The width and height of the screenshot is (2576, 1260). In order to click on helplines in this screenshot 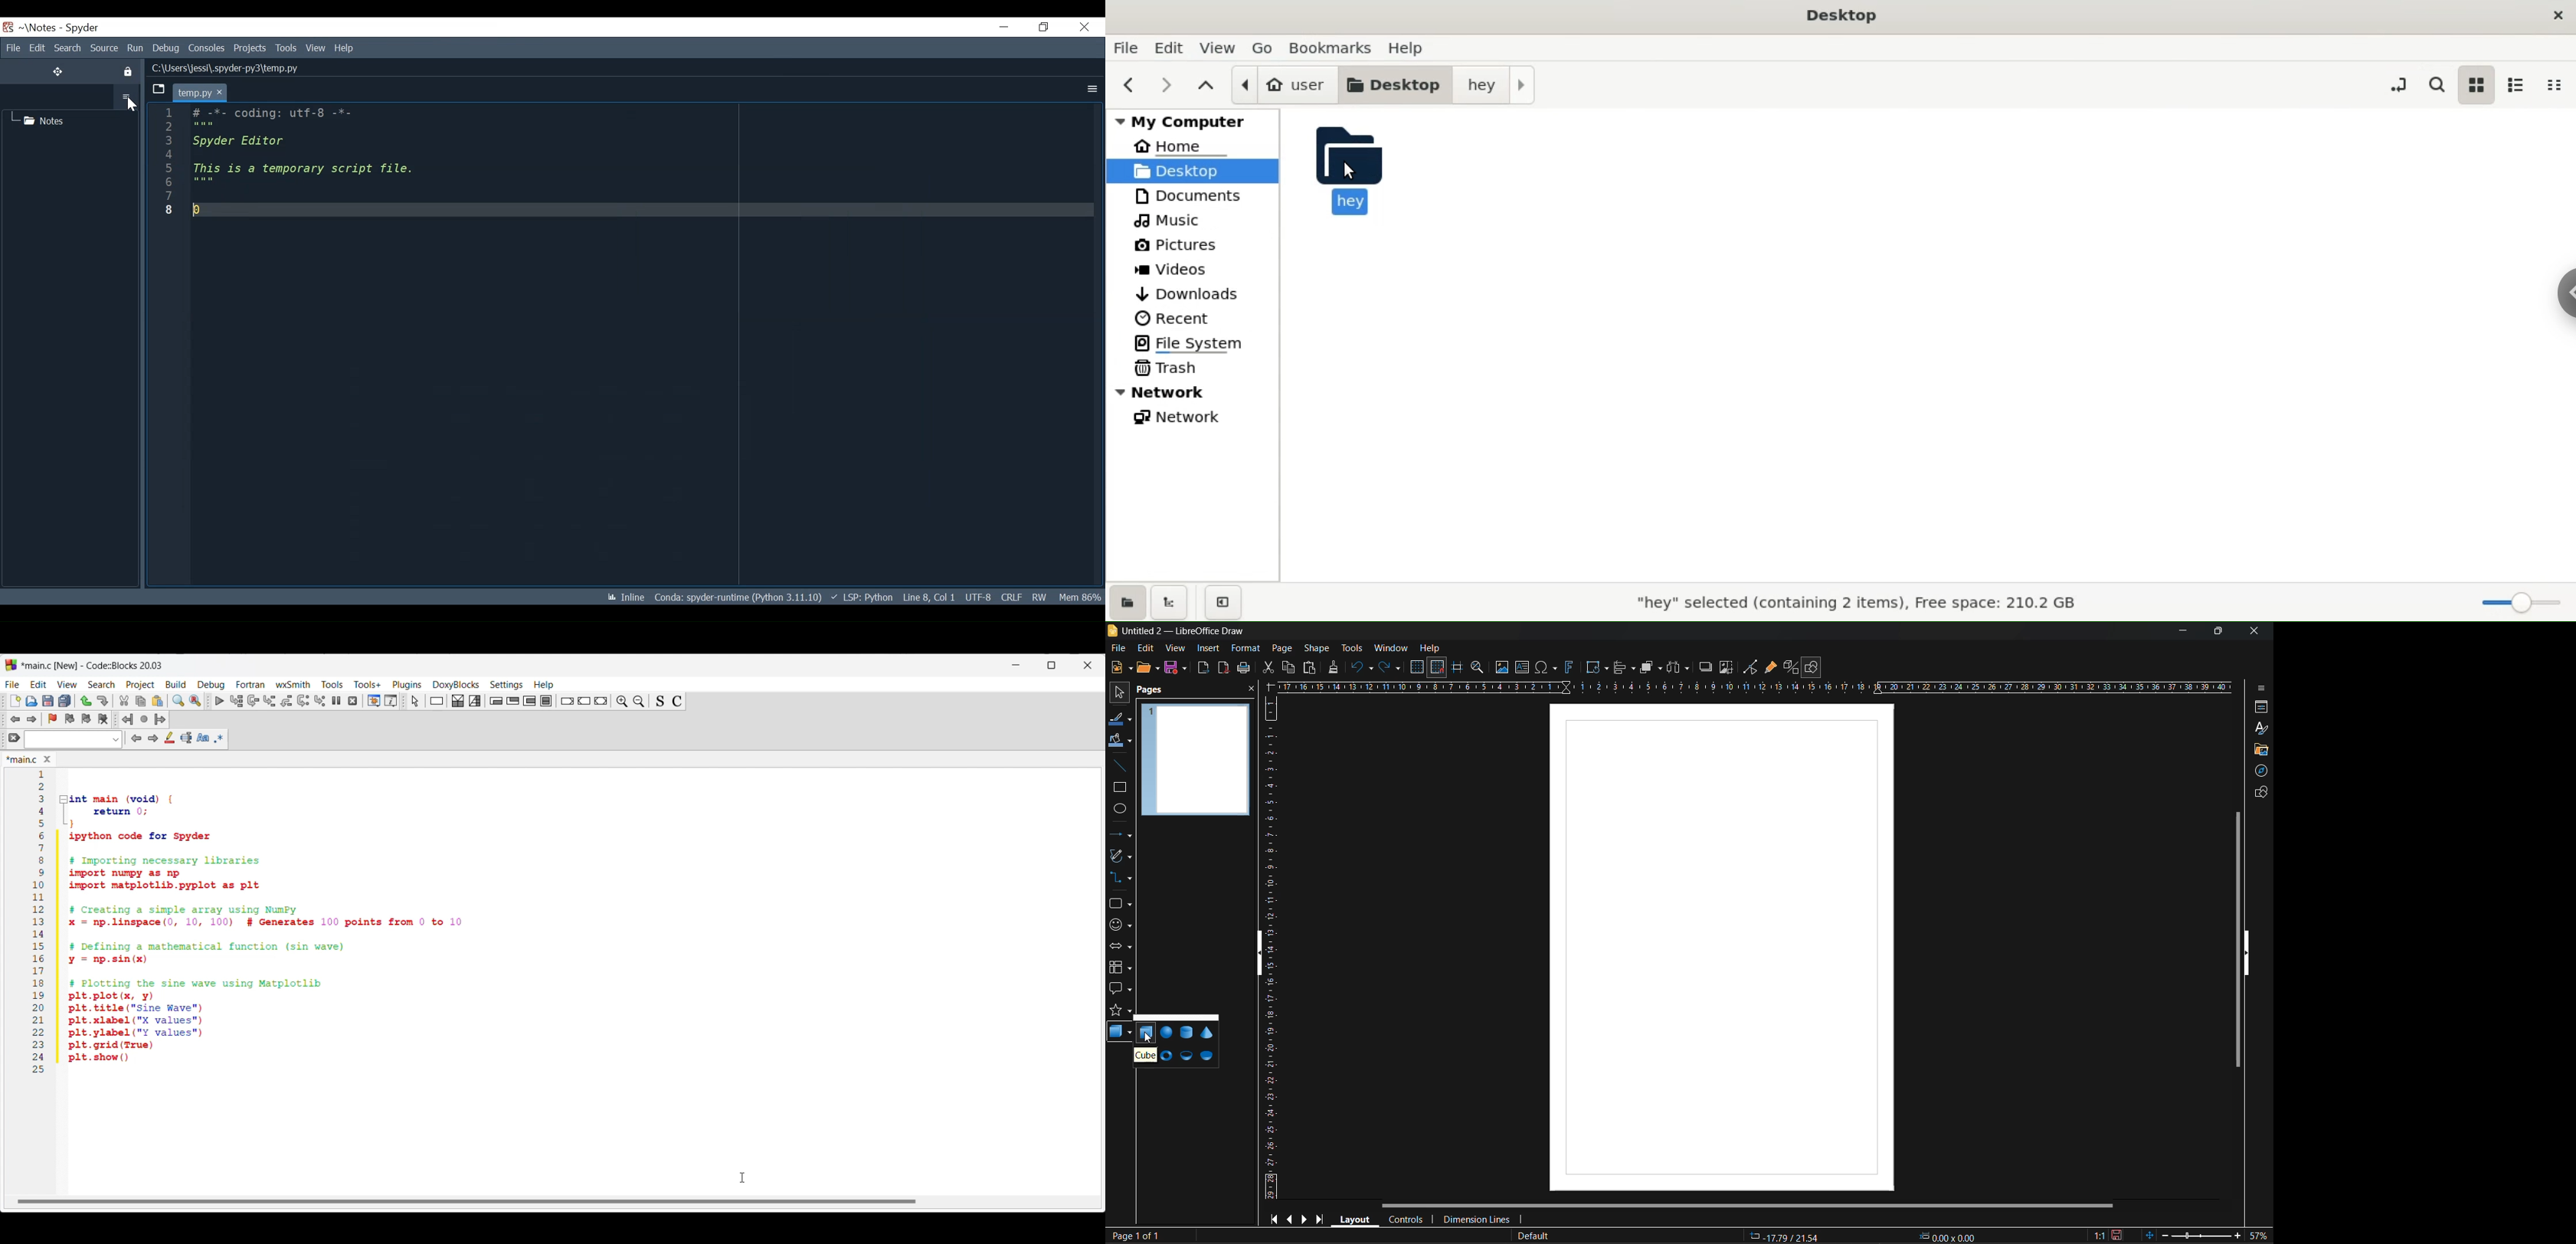, I will do `click(1459, 669)`.